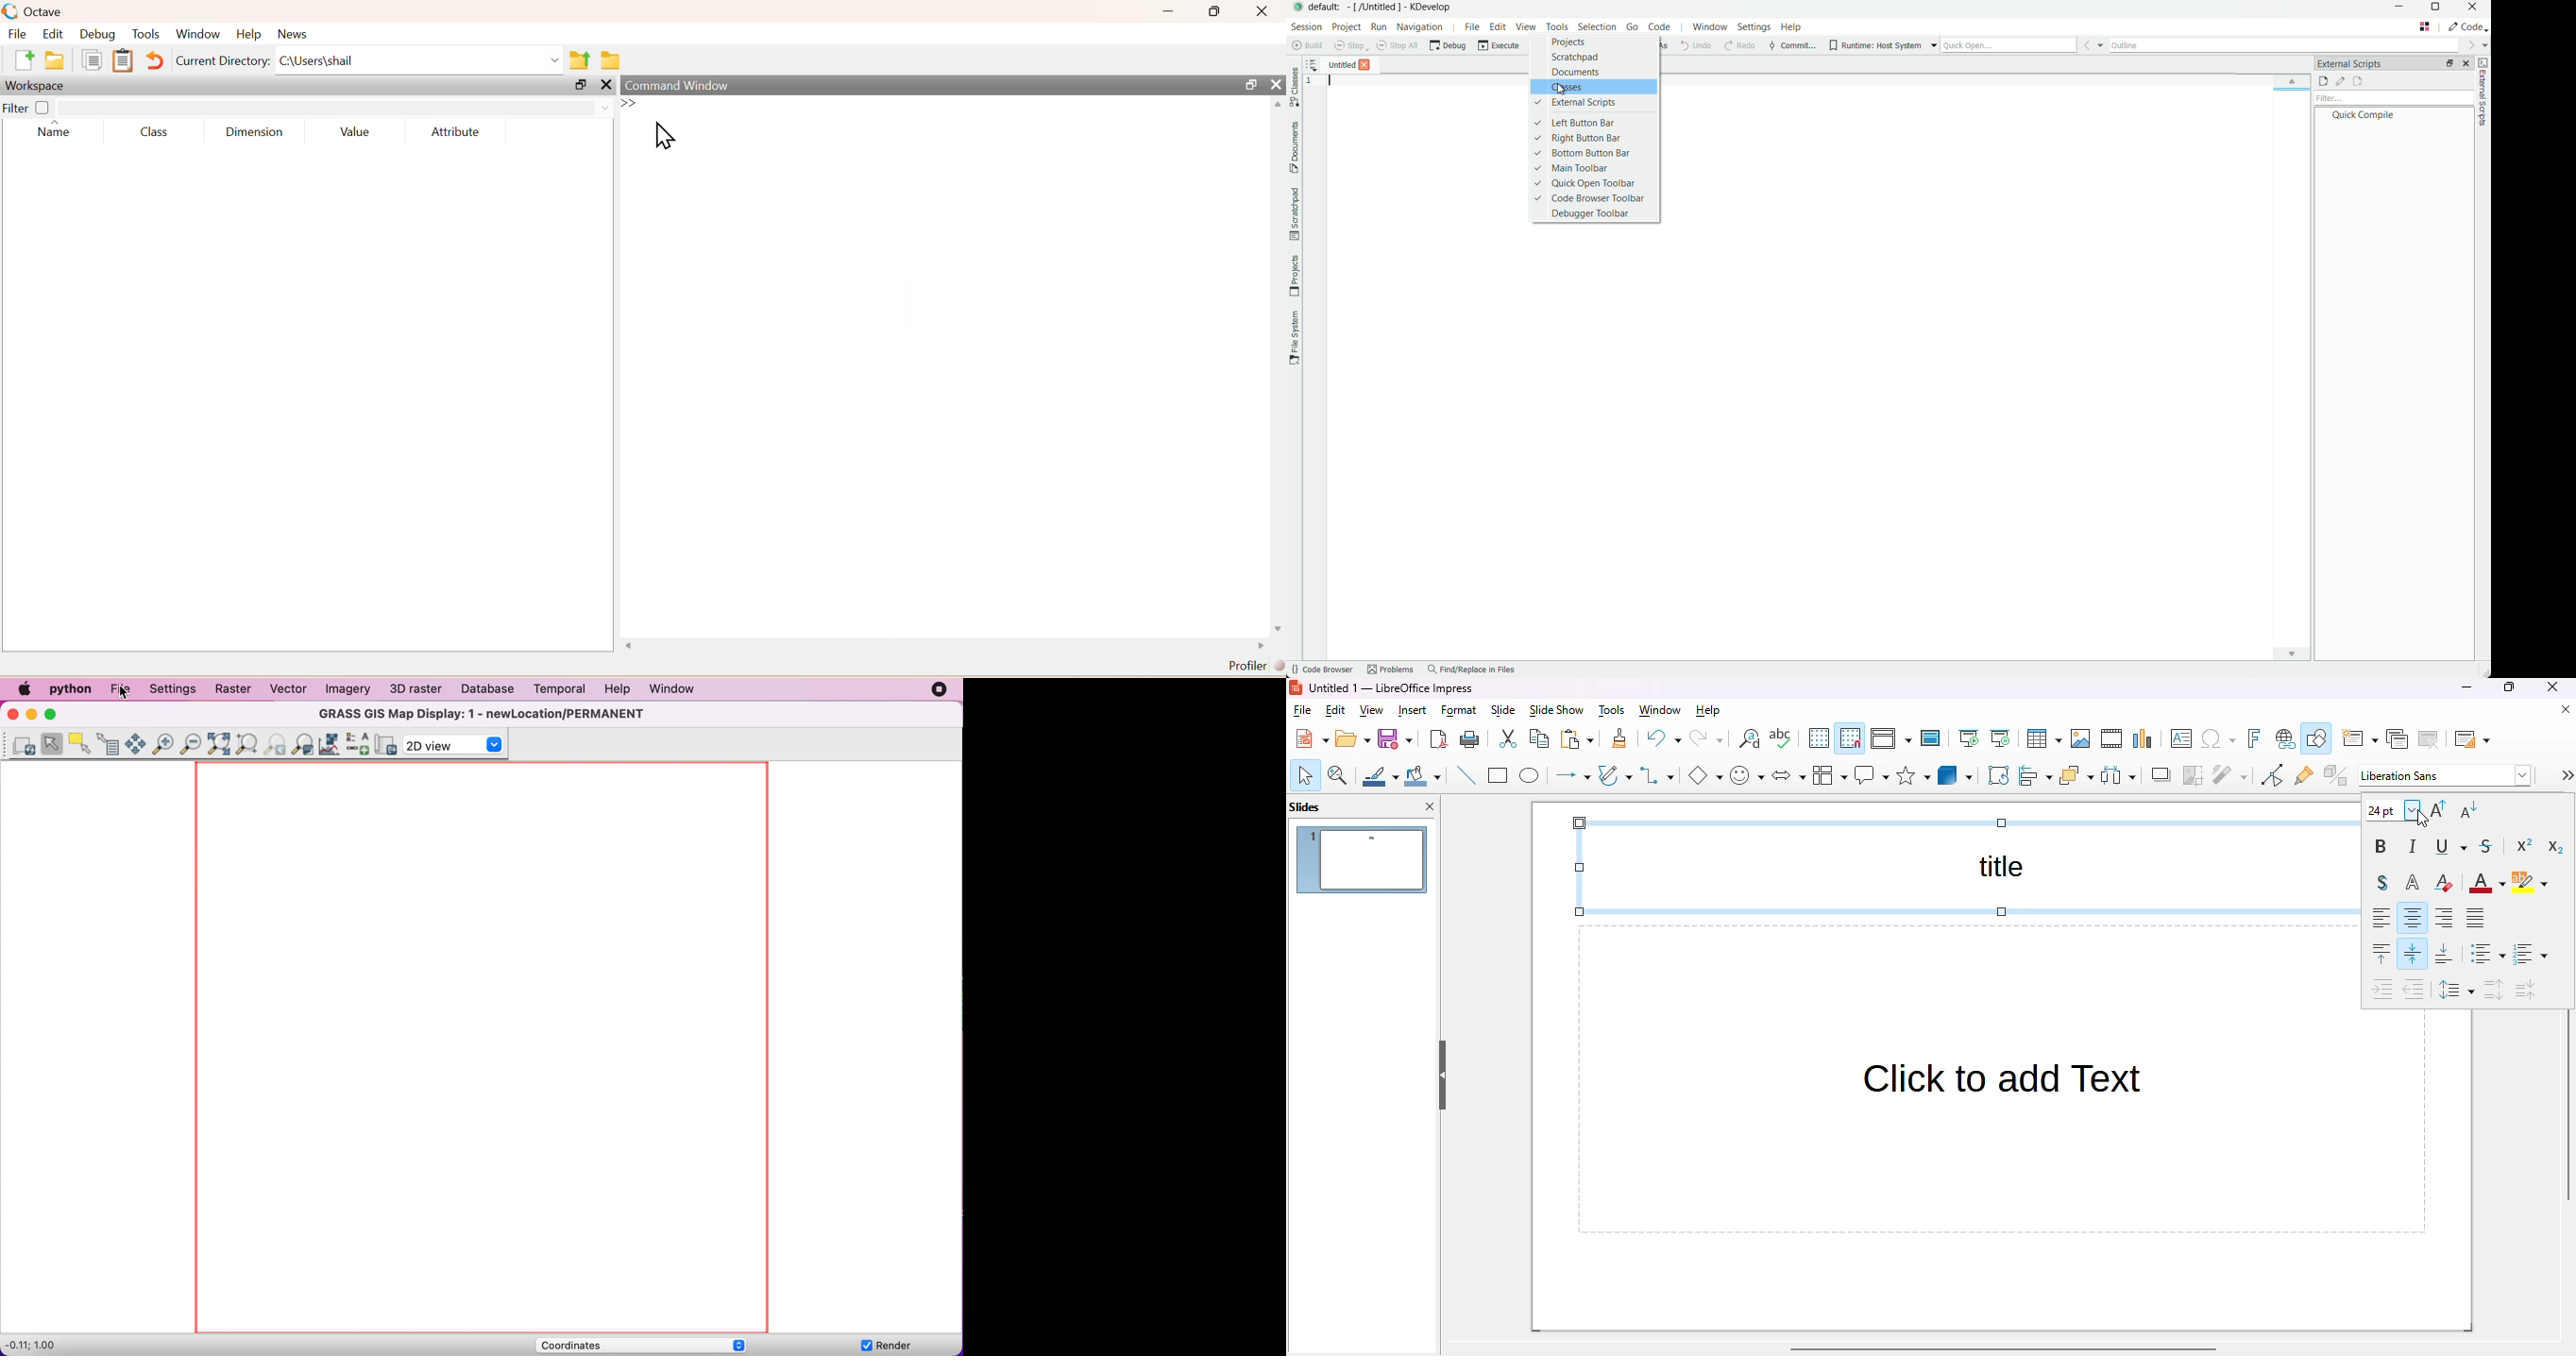  What do you see at coordinates (2526, 845) in the screenshot?
I see `superscript` at bounding box center [2526, 845].